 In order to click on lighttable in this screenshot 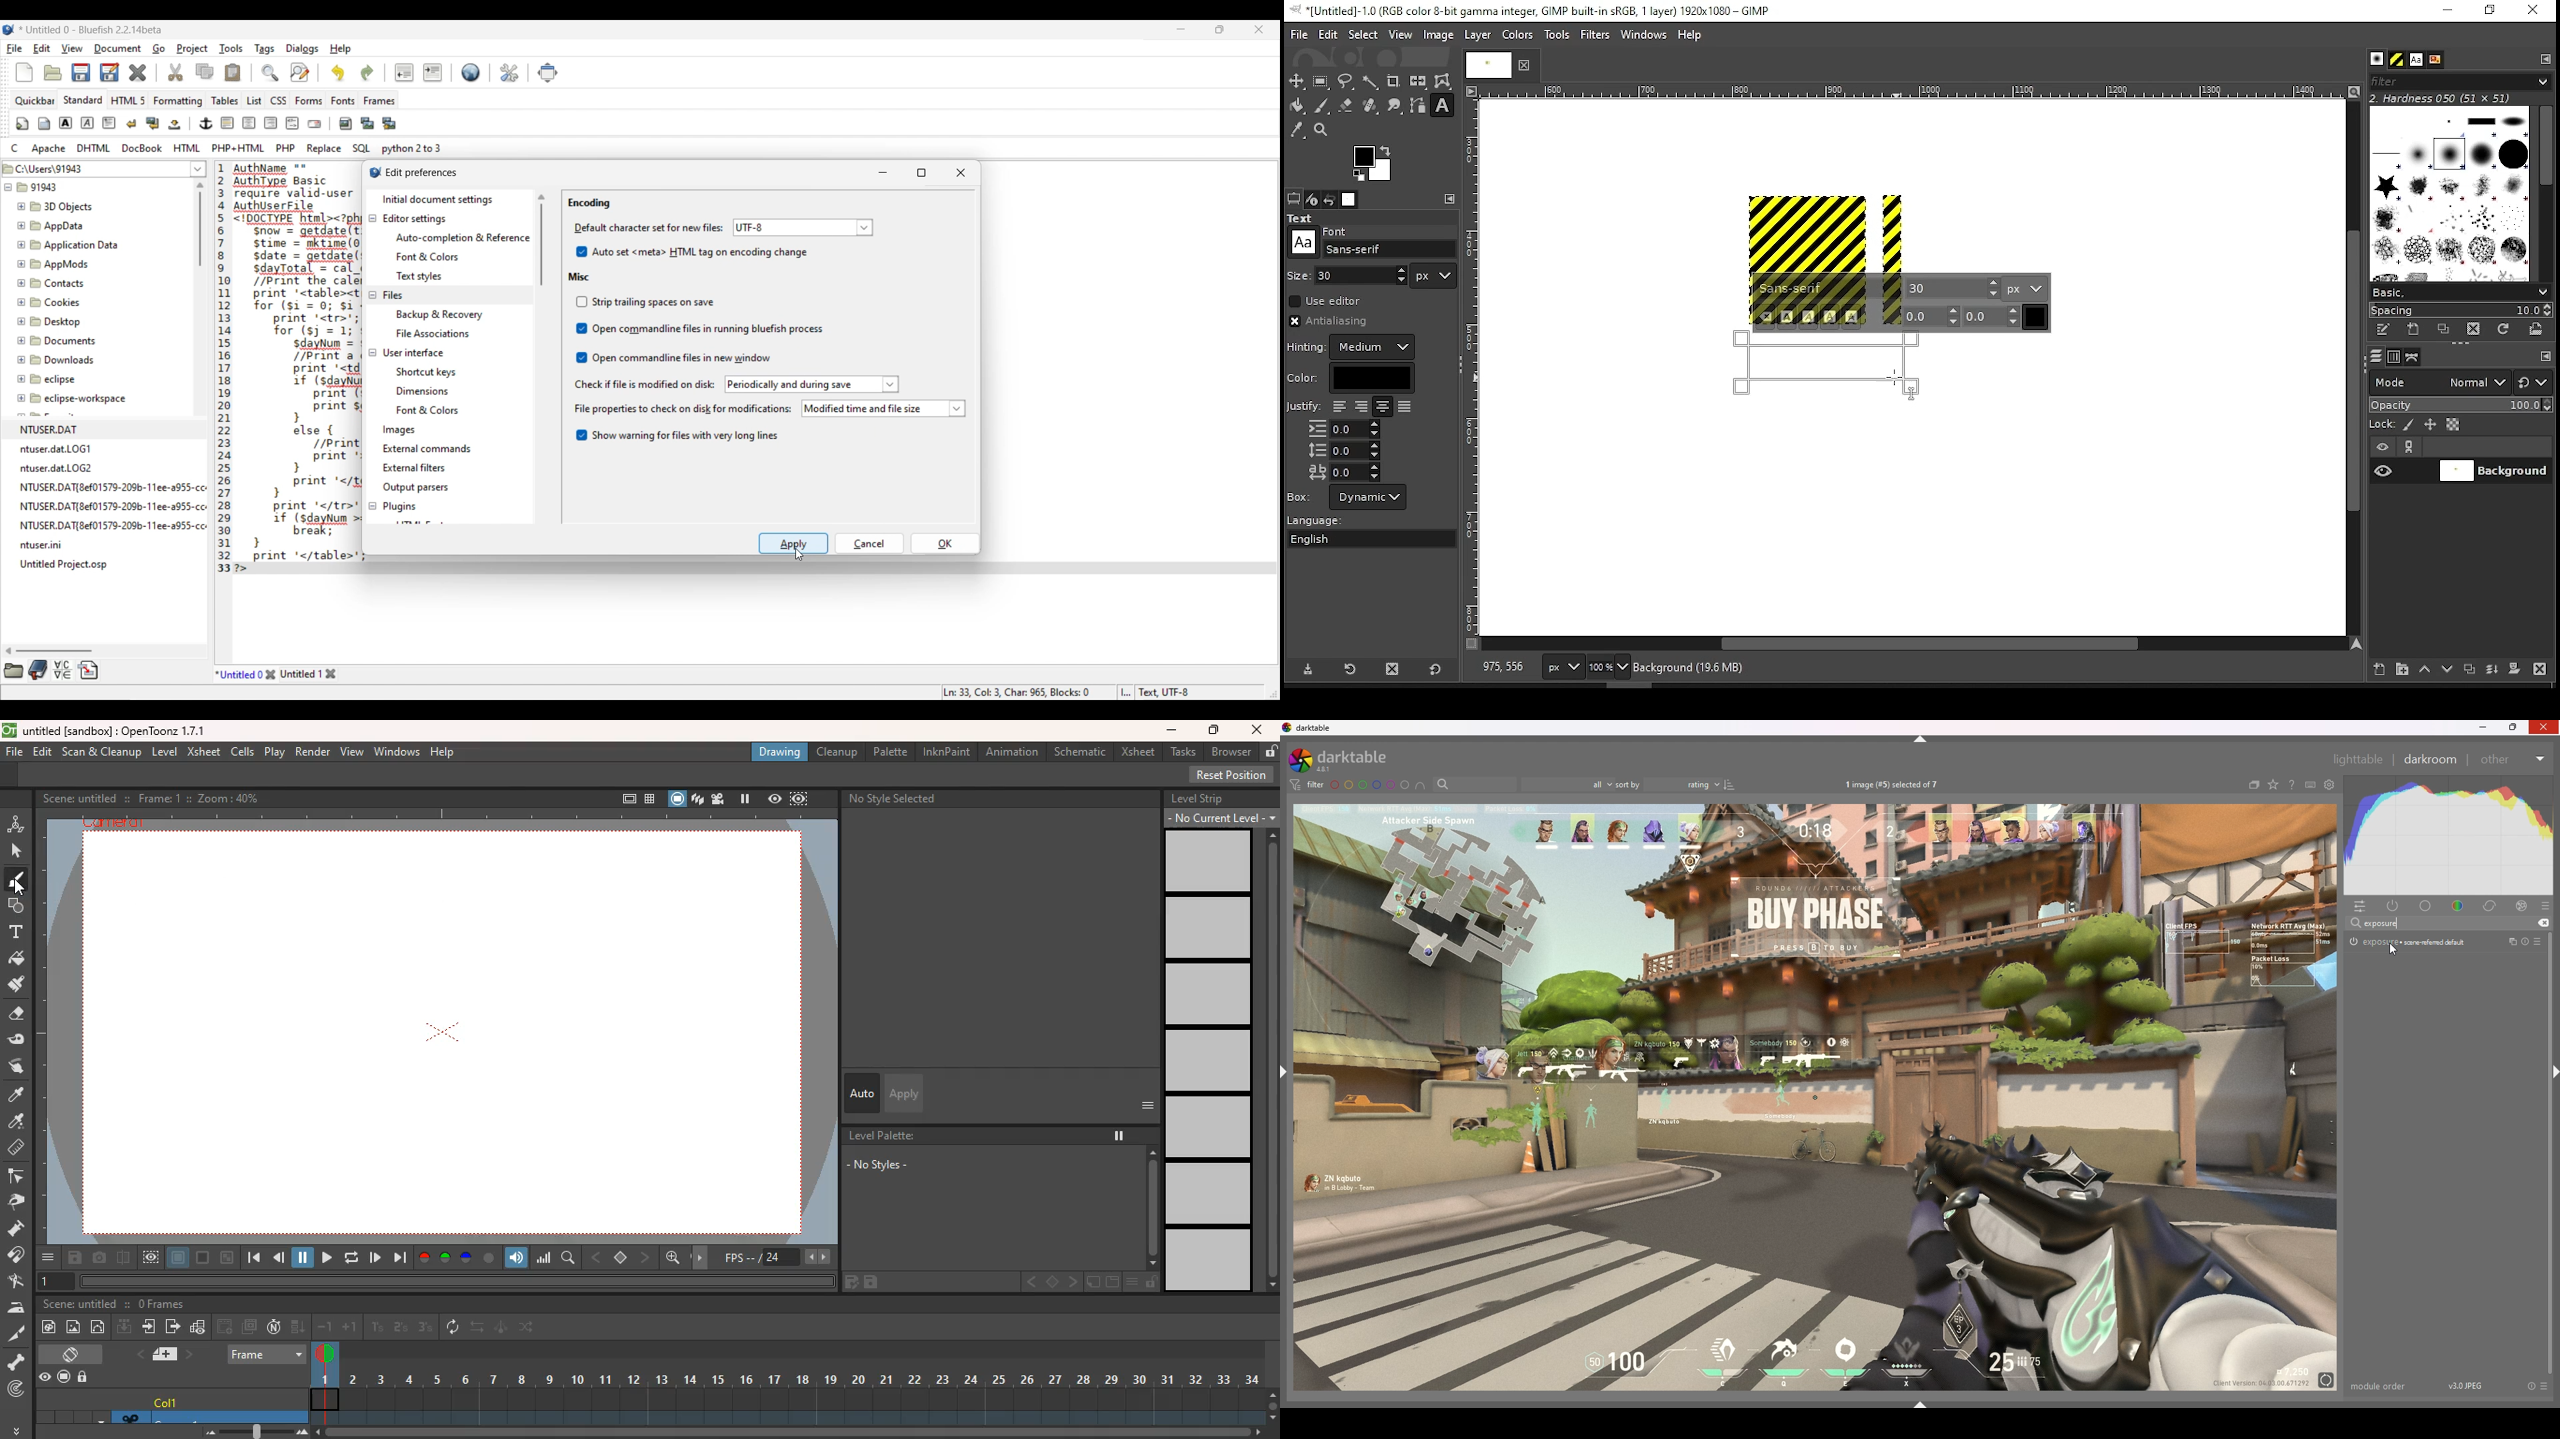, I will do `click(2358, 759)`.